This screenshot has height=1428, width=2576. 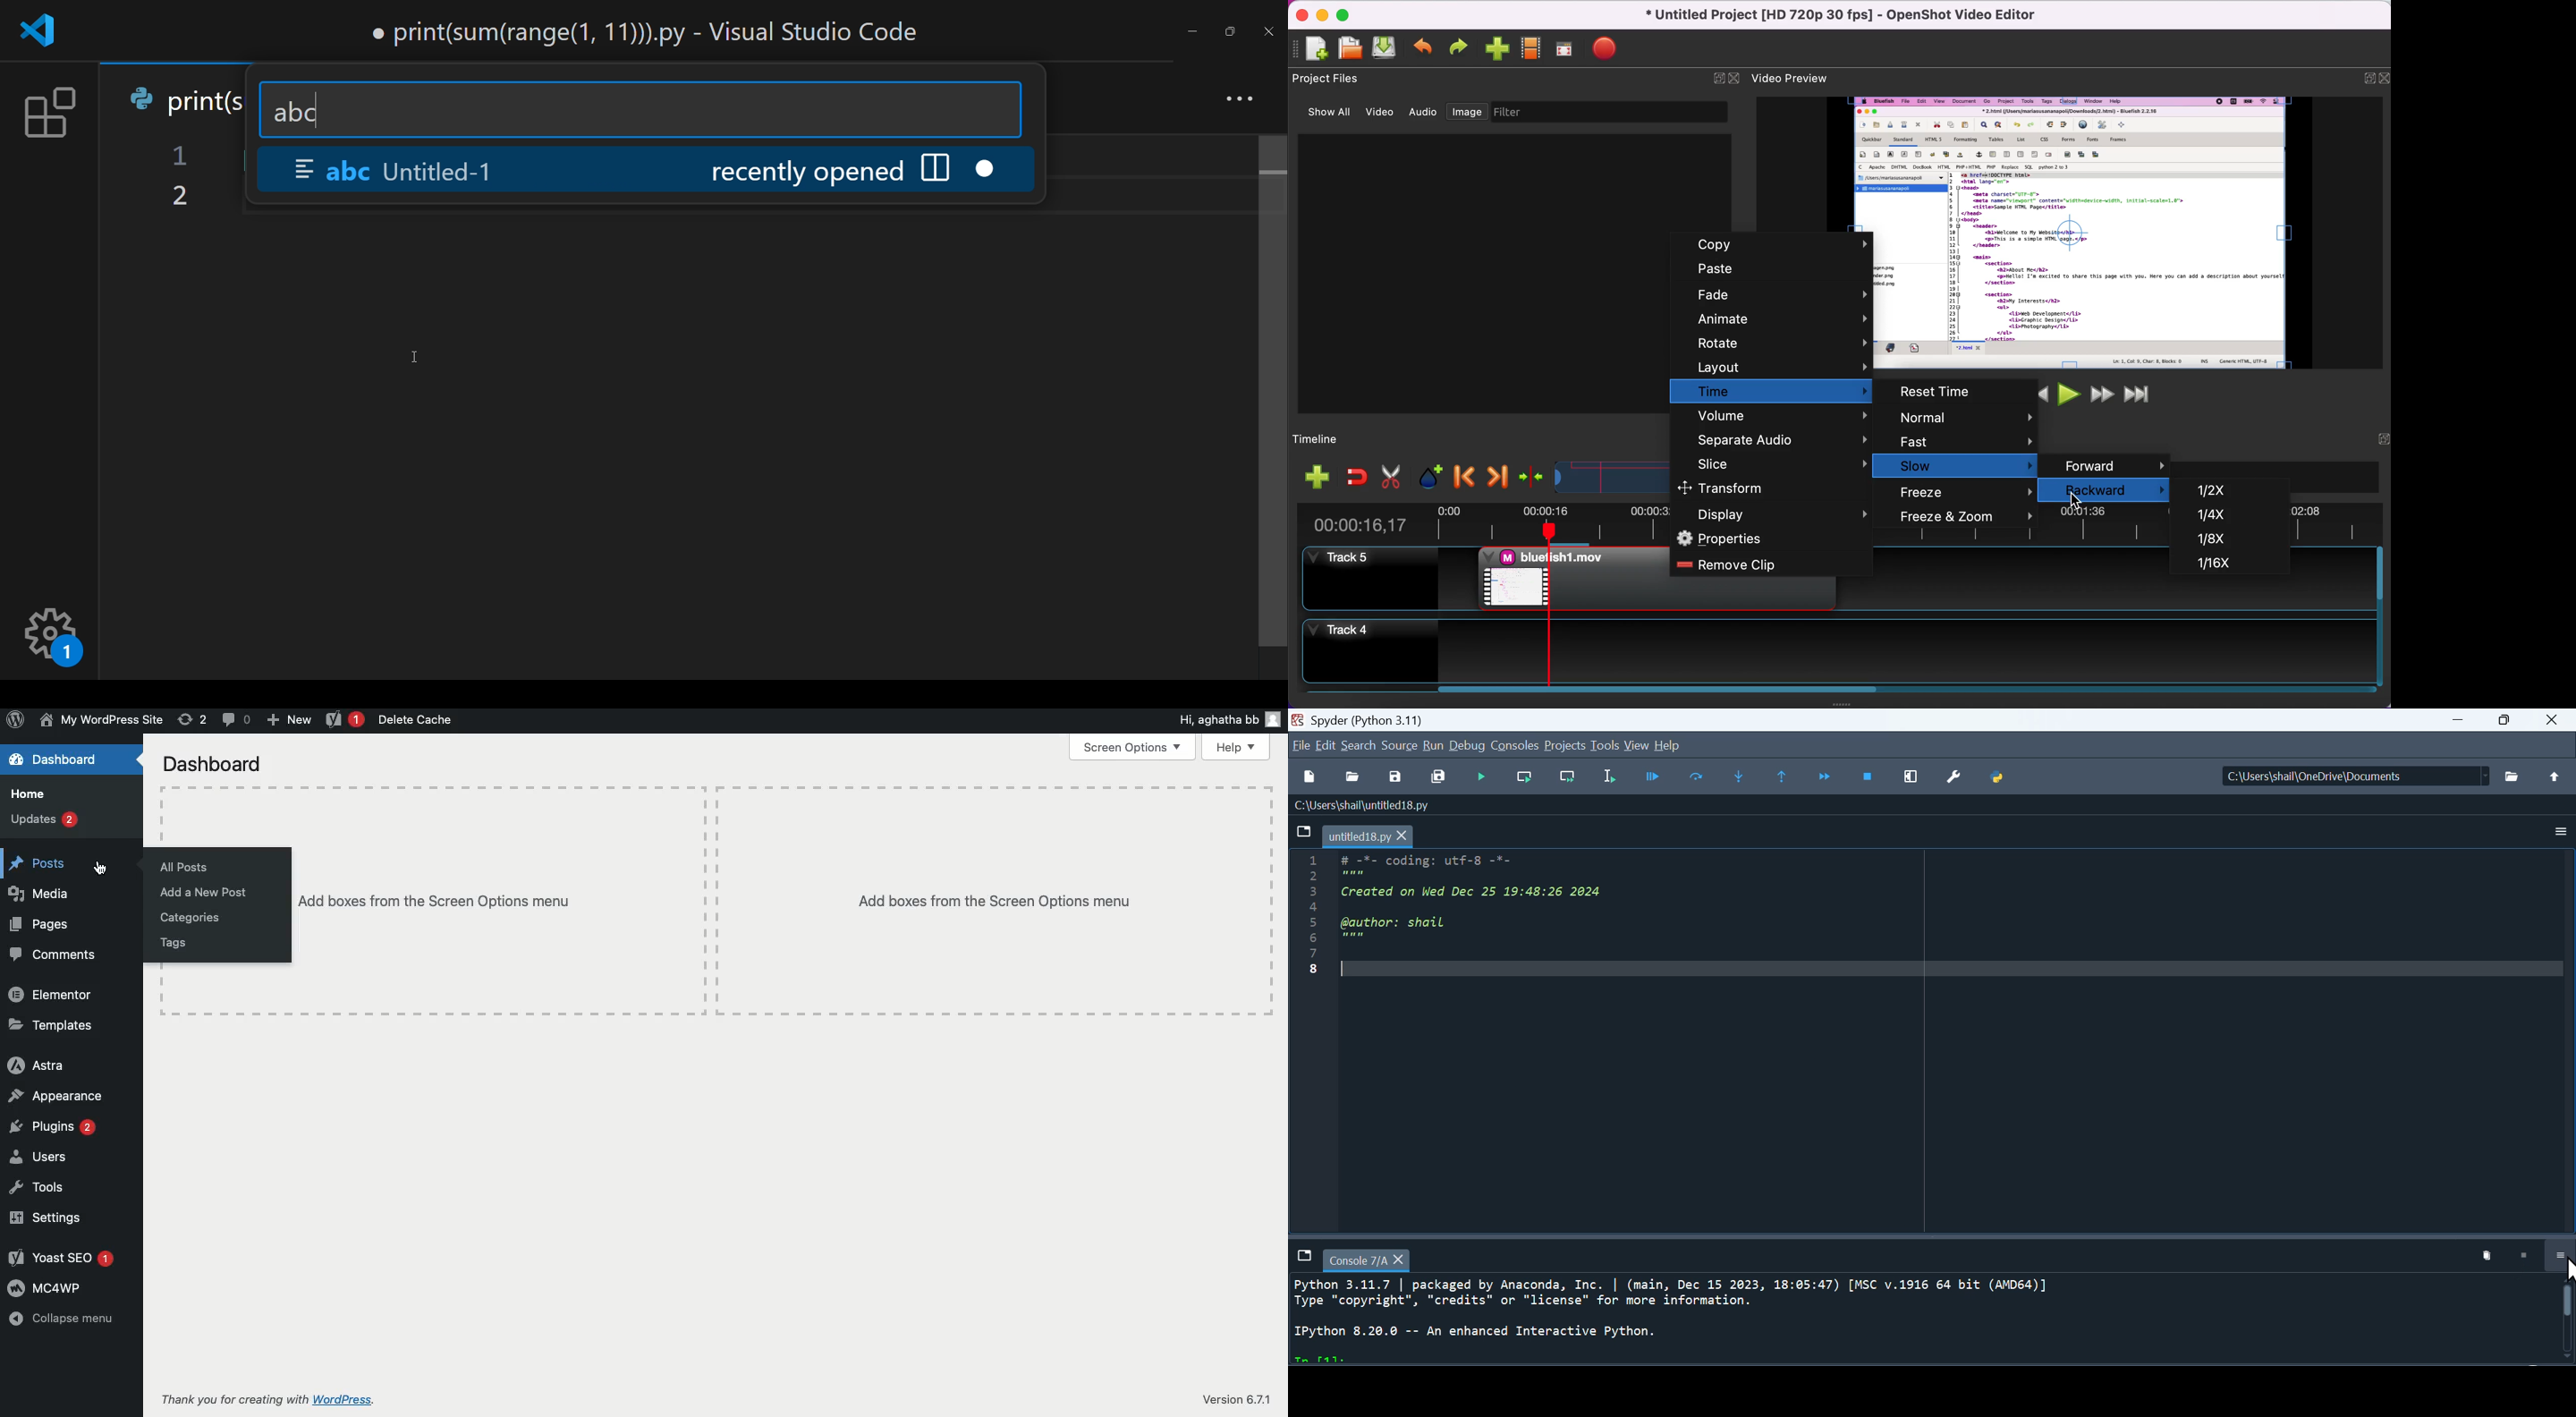 What do you see at coordinates (1512, 745) in the screenshot?
I see `consoles` at bounding box center [1512, 745].